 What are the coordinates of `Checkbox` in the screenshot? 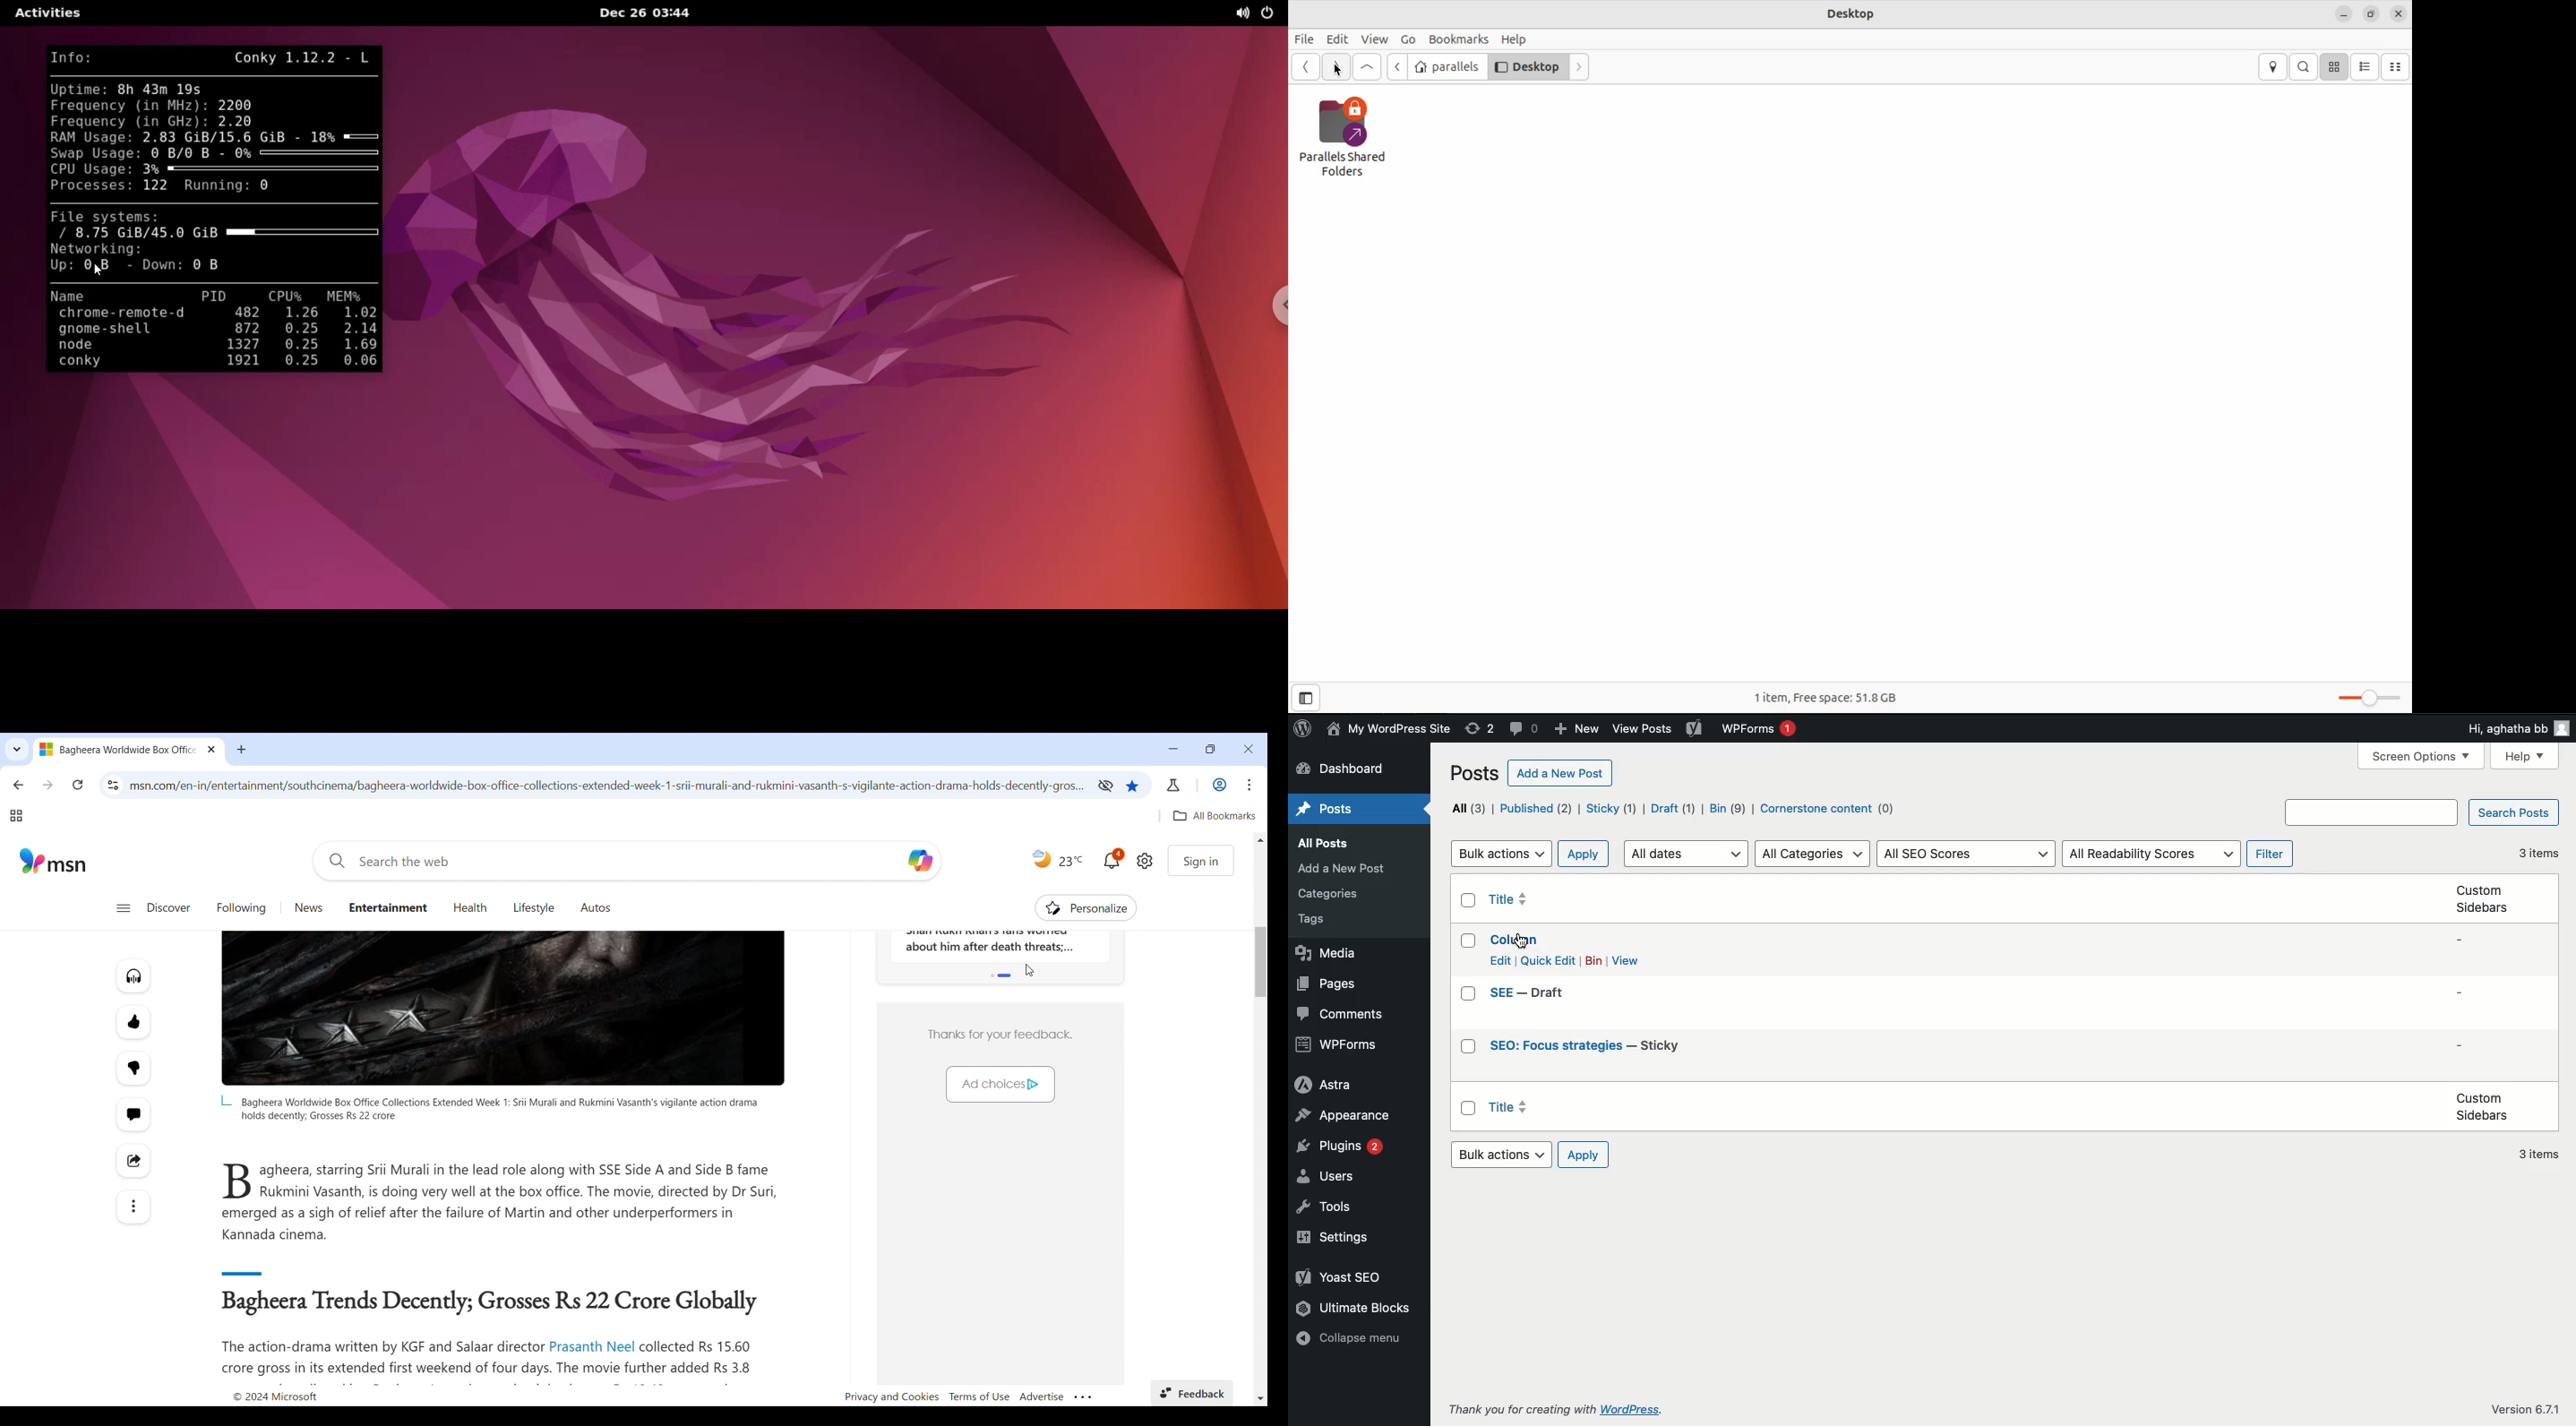 It's located at (1469, 942).